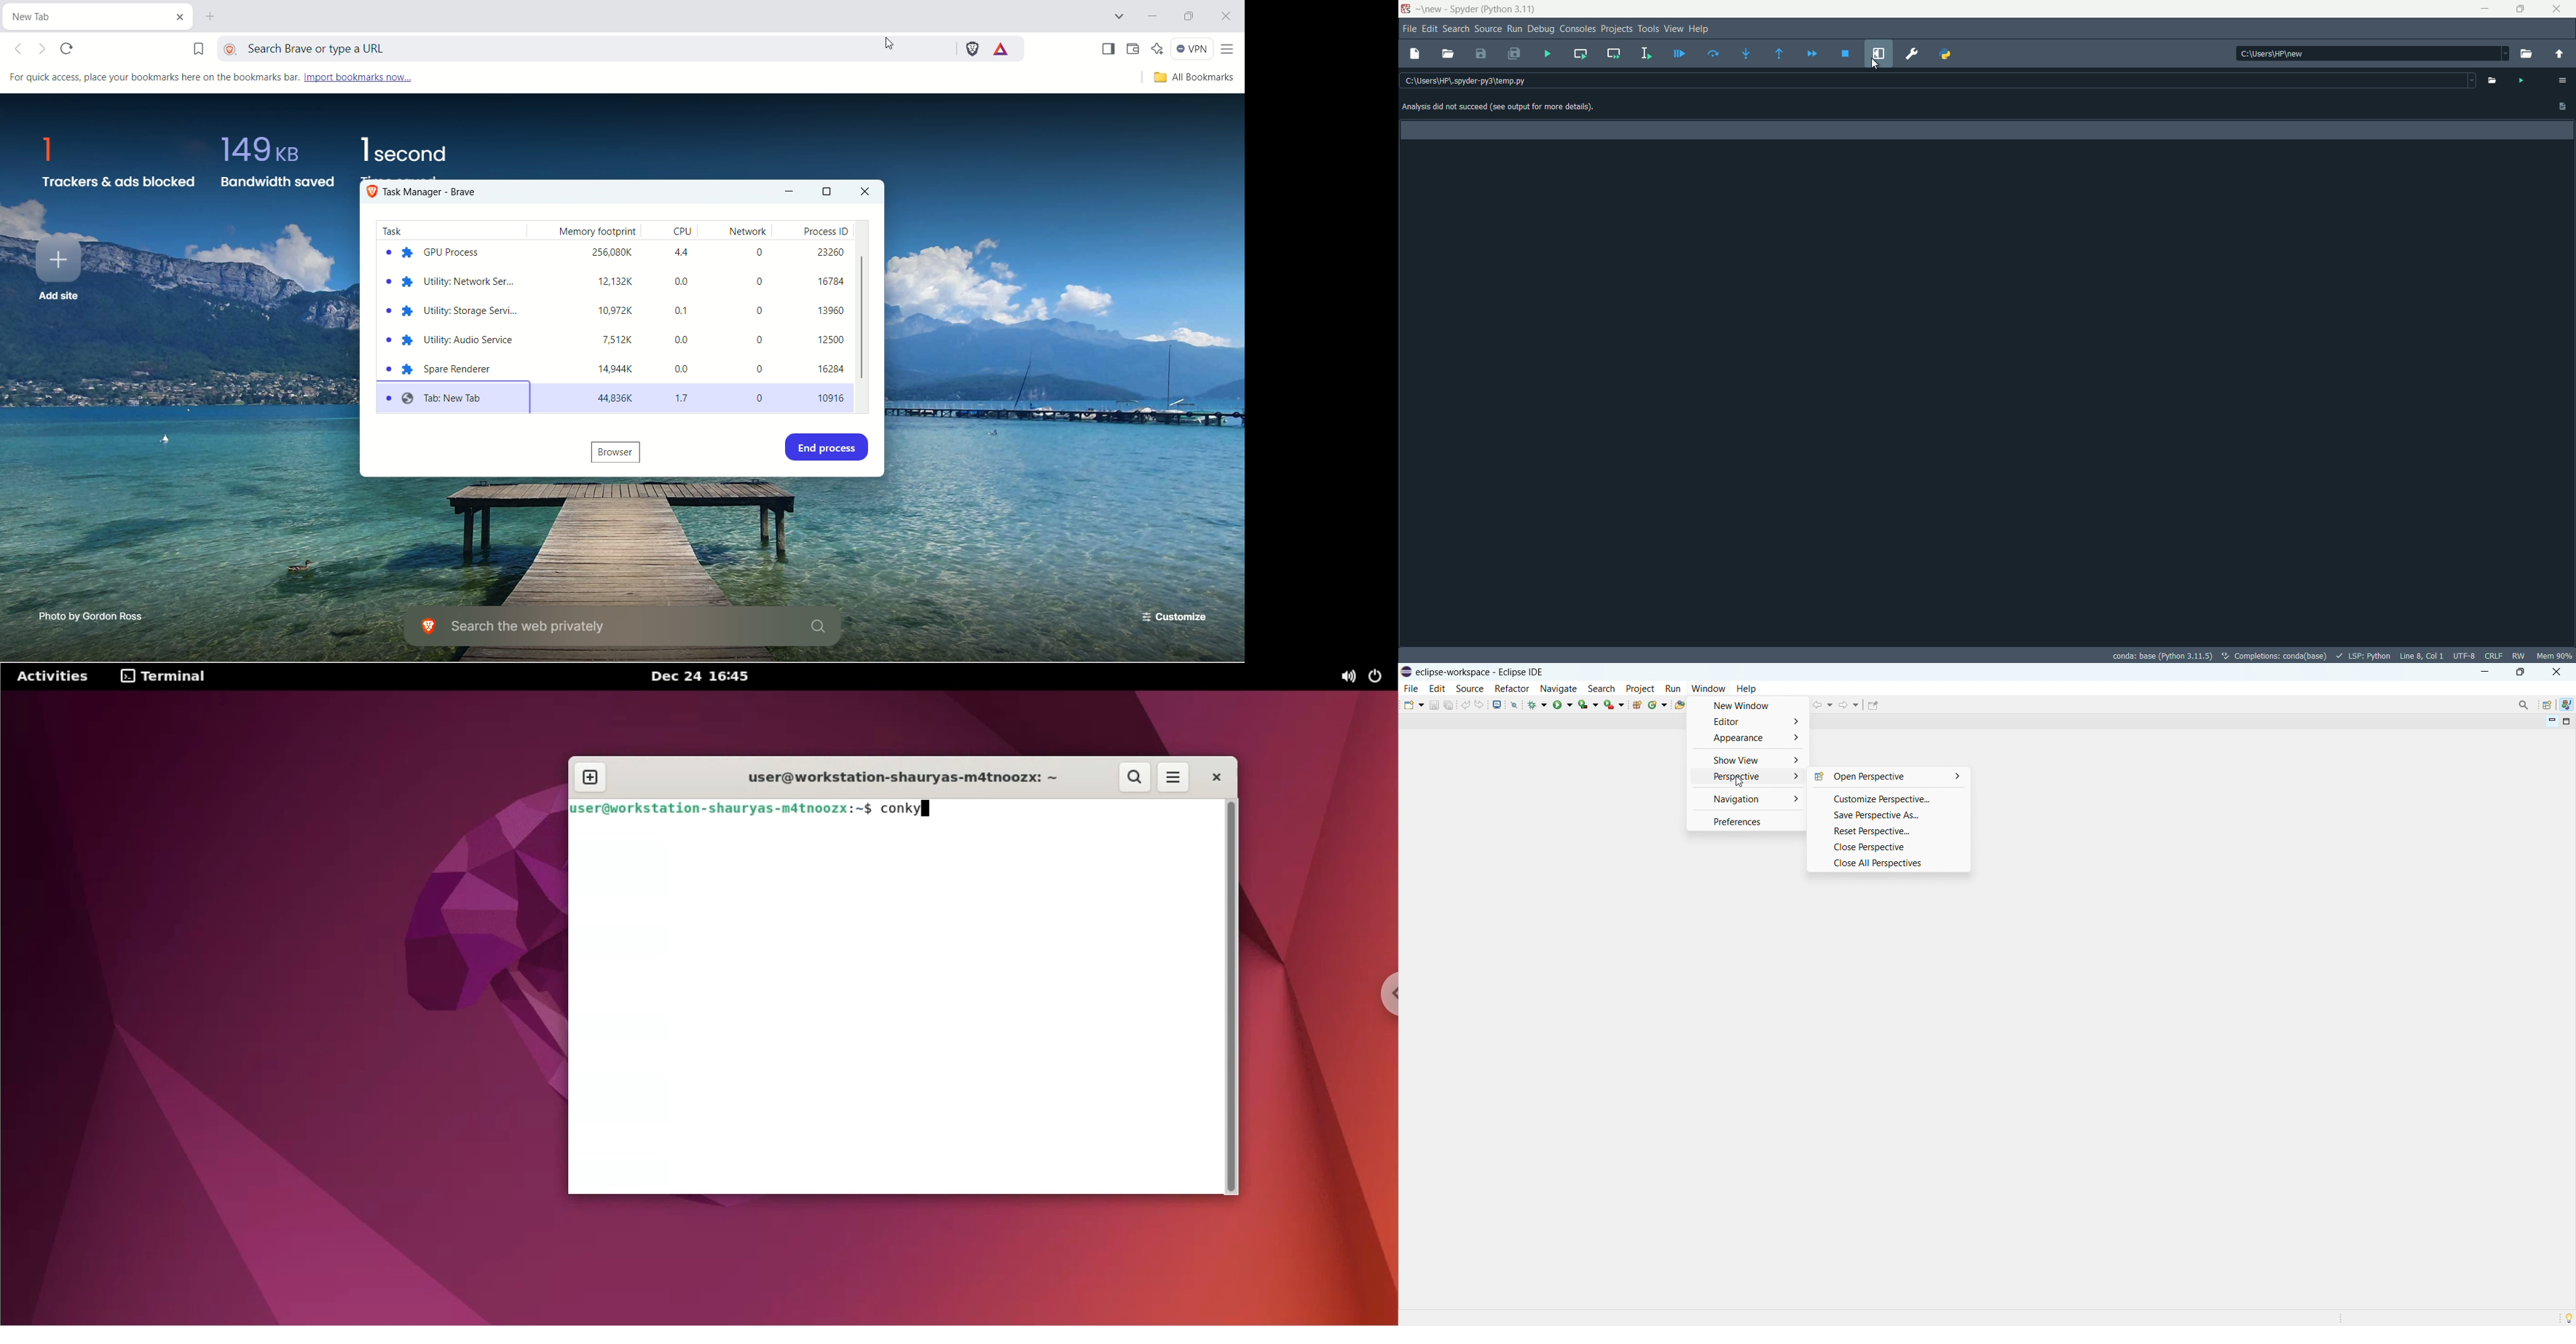 This screenshot has width=2576, height=1344. I want to click on 1 second, so click(403, 149).